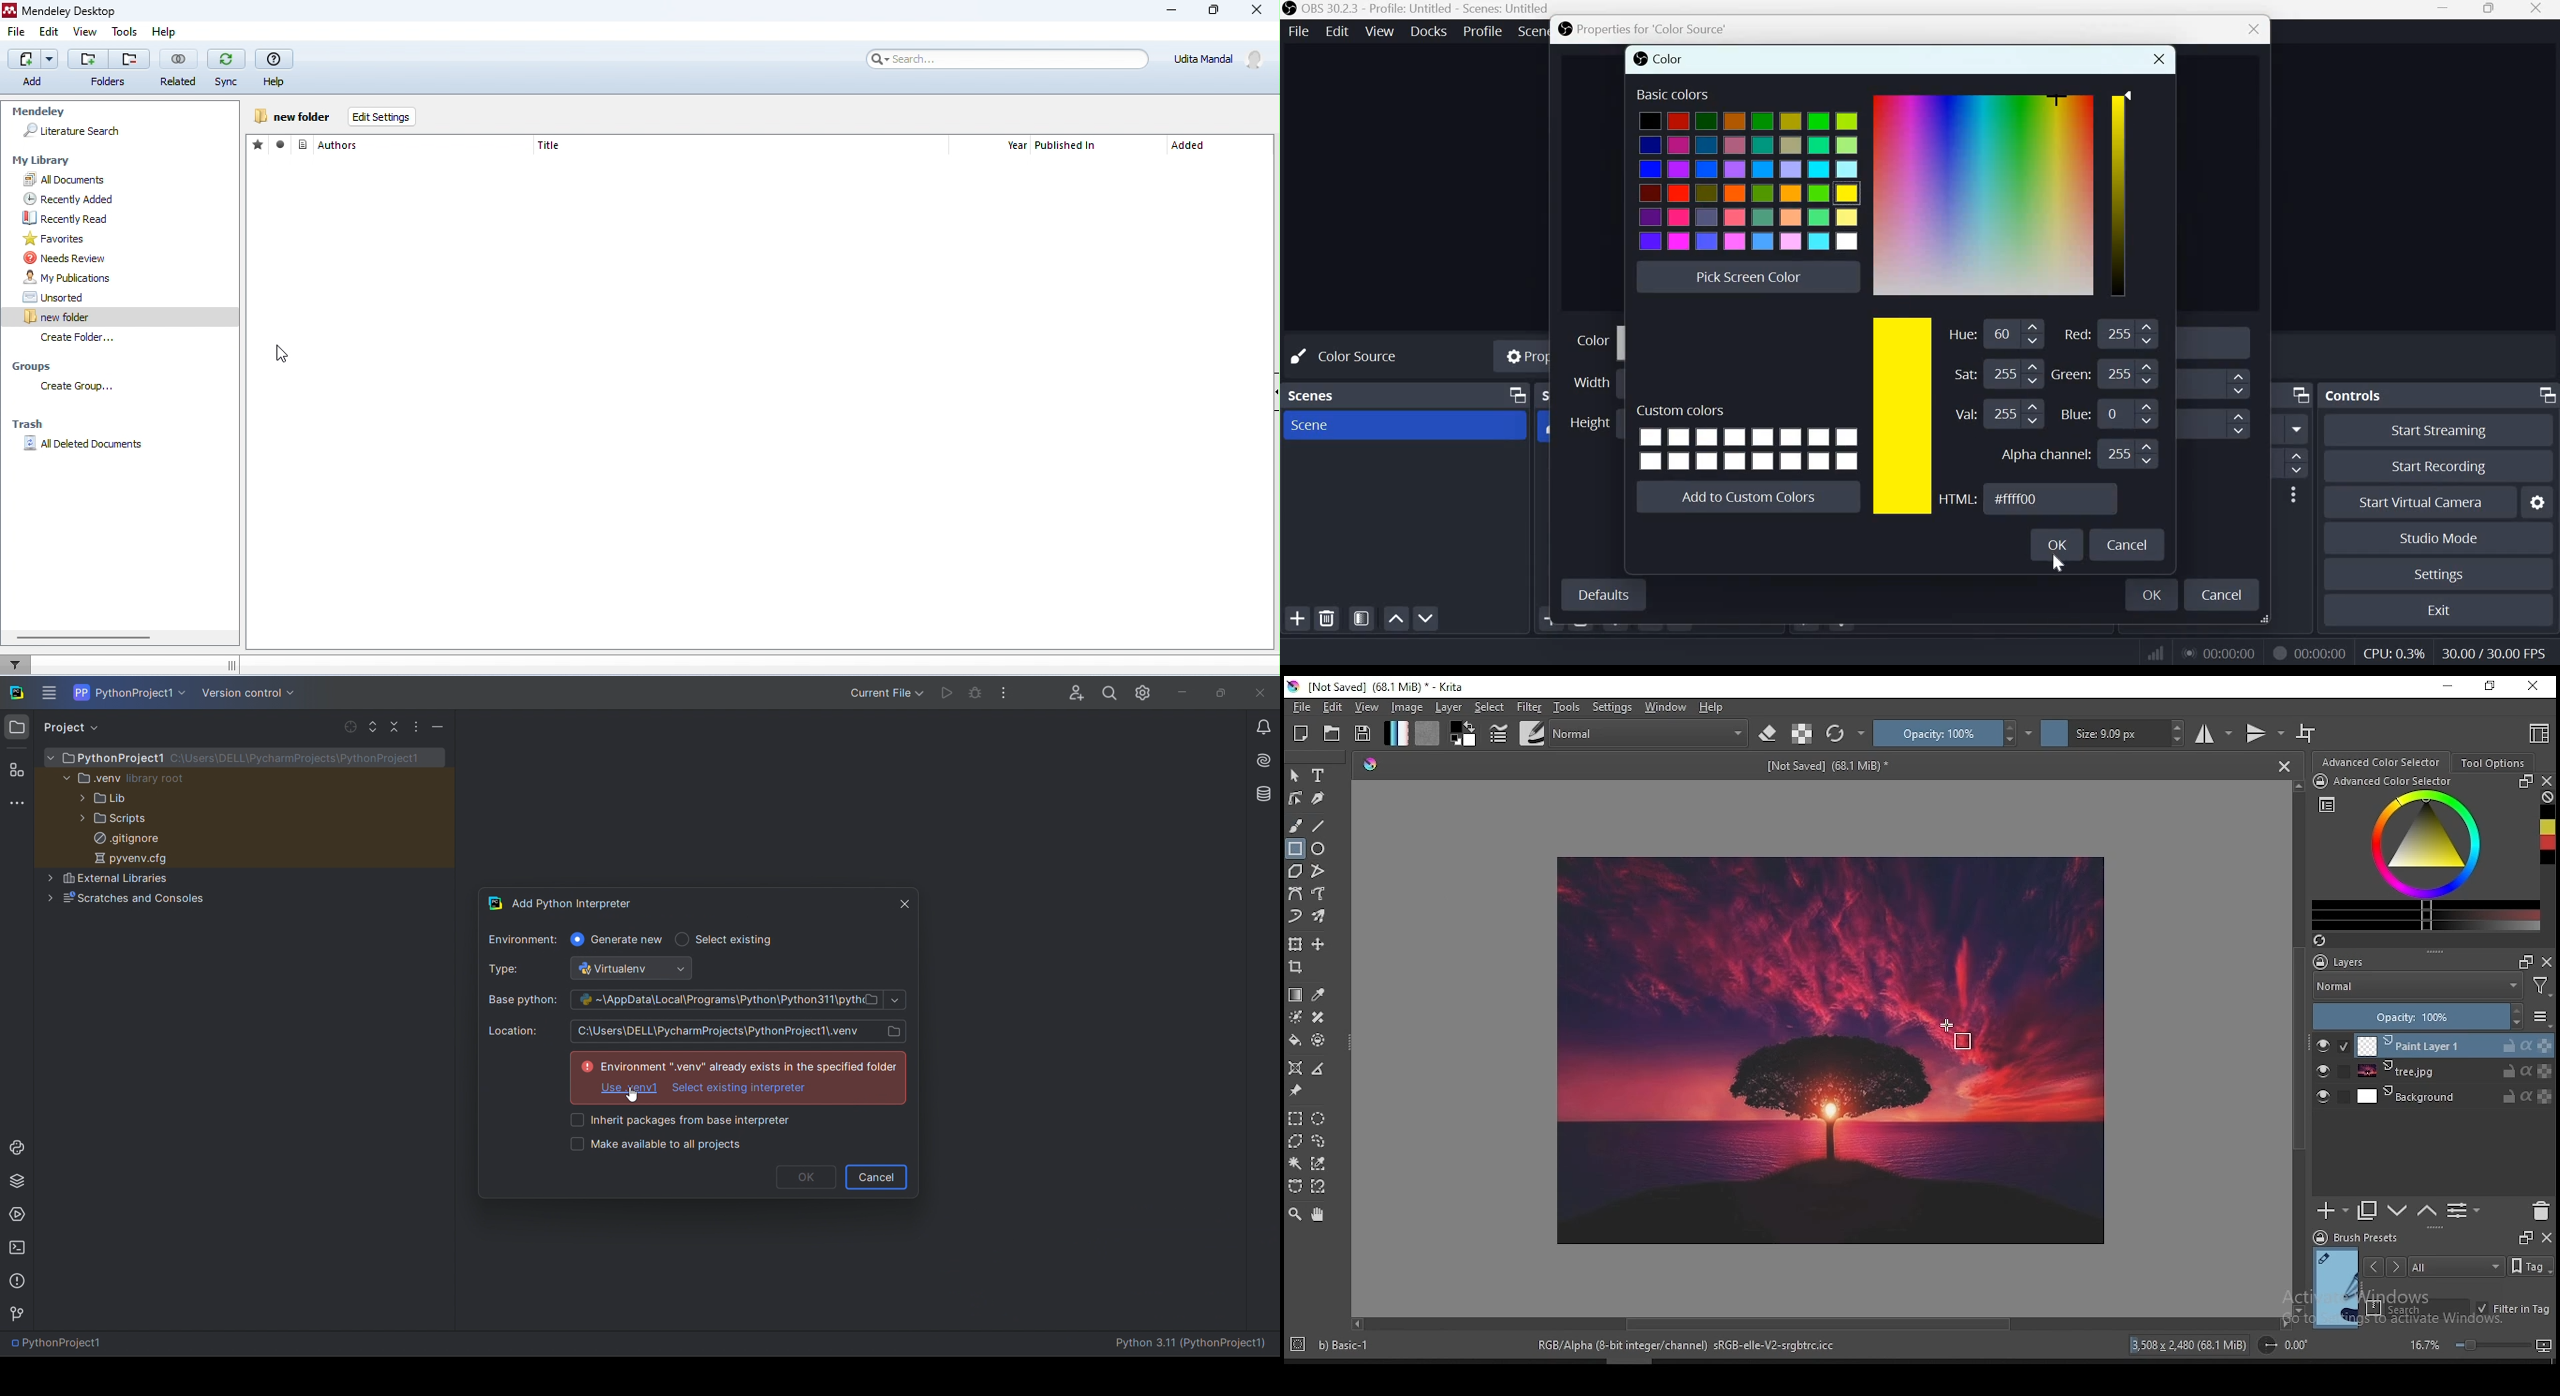 The height and width of the screenshot is (1400, 2576). Describe the element at coordinates (1381, 30) in the screenshot. I see `View` at that location.